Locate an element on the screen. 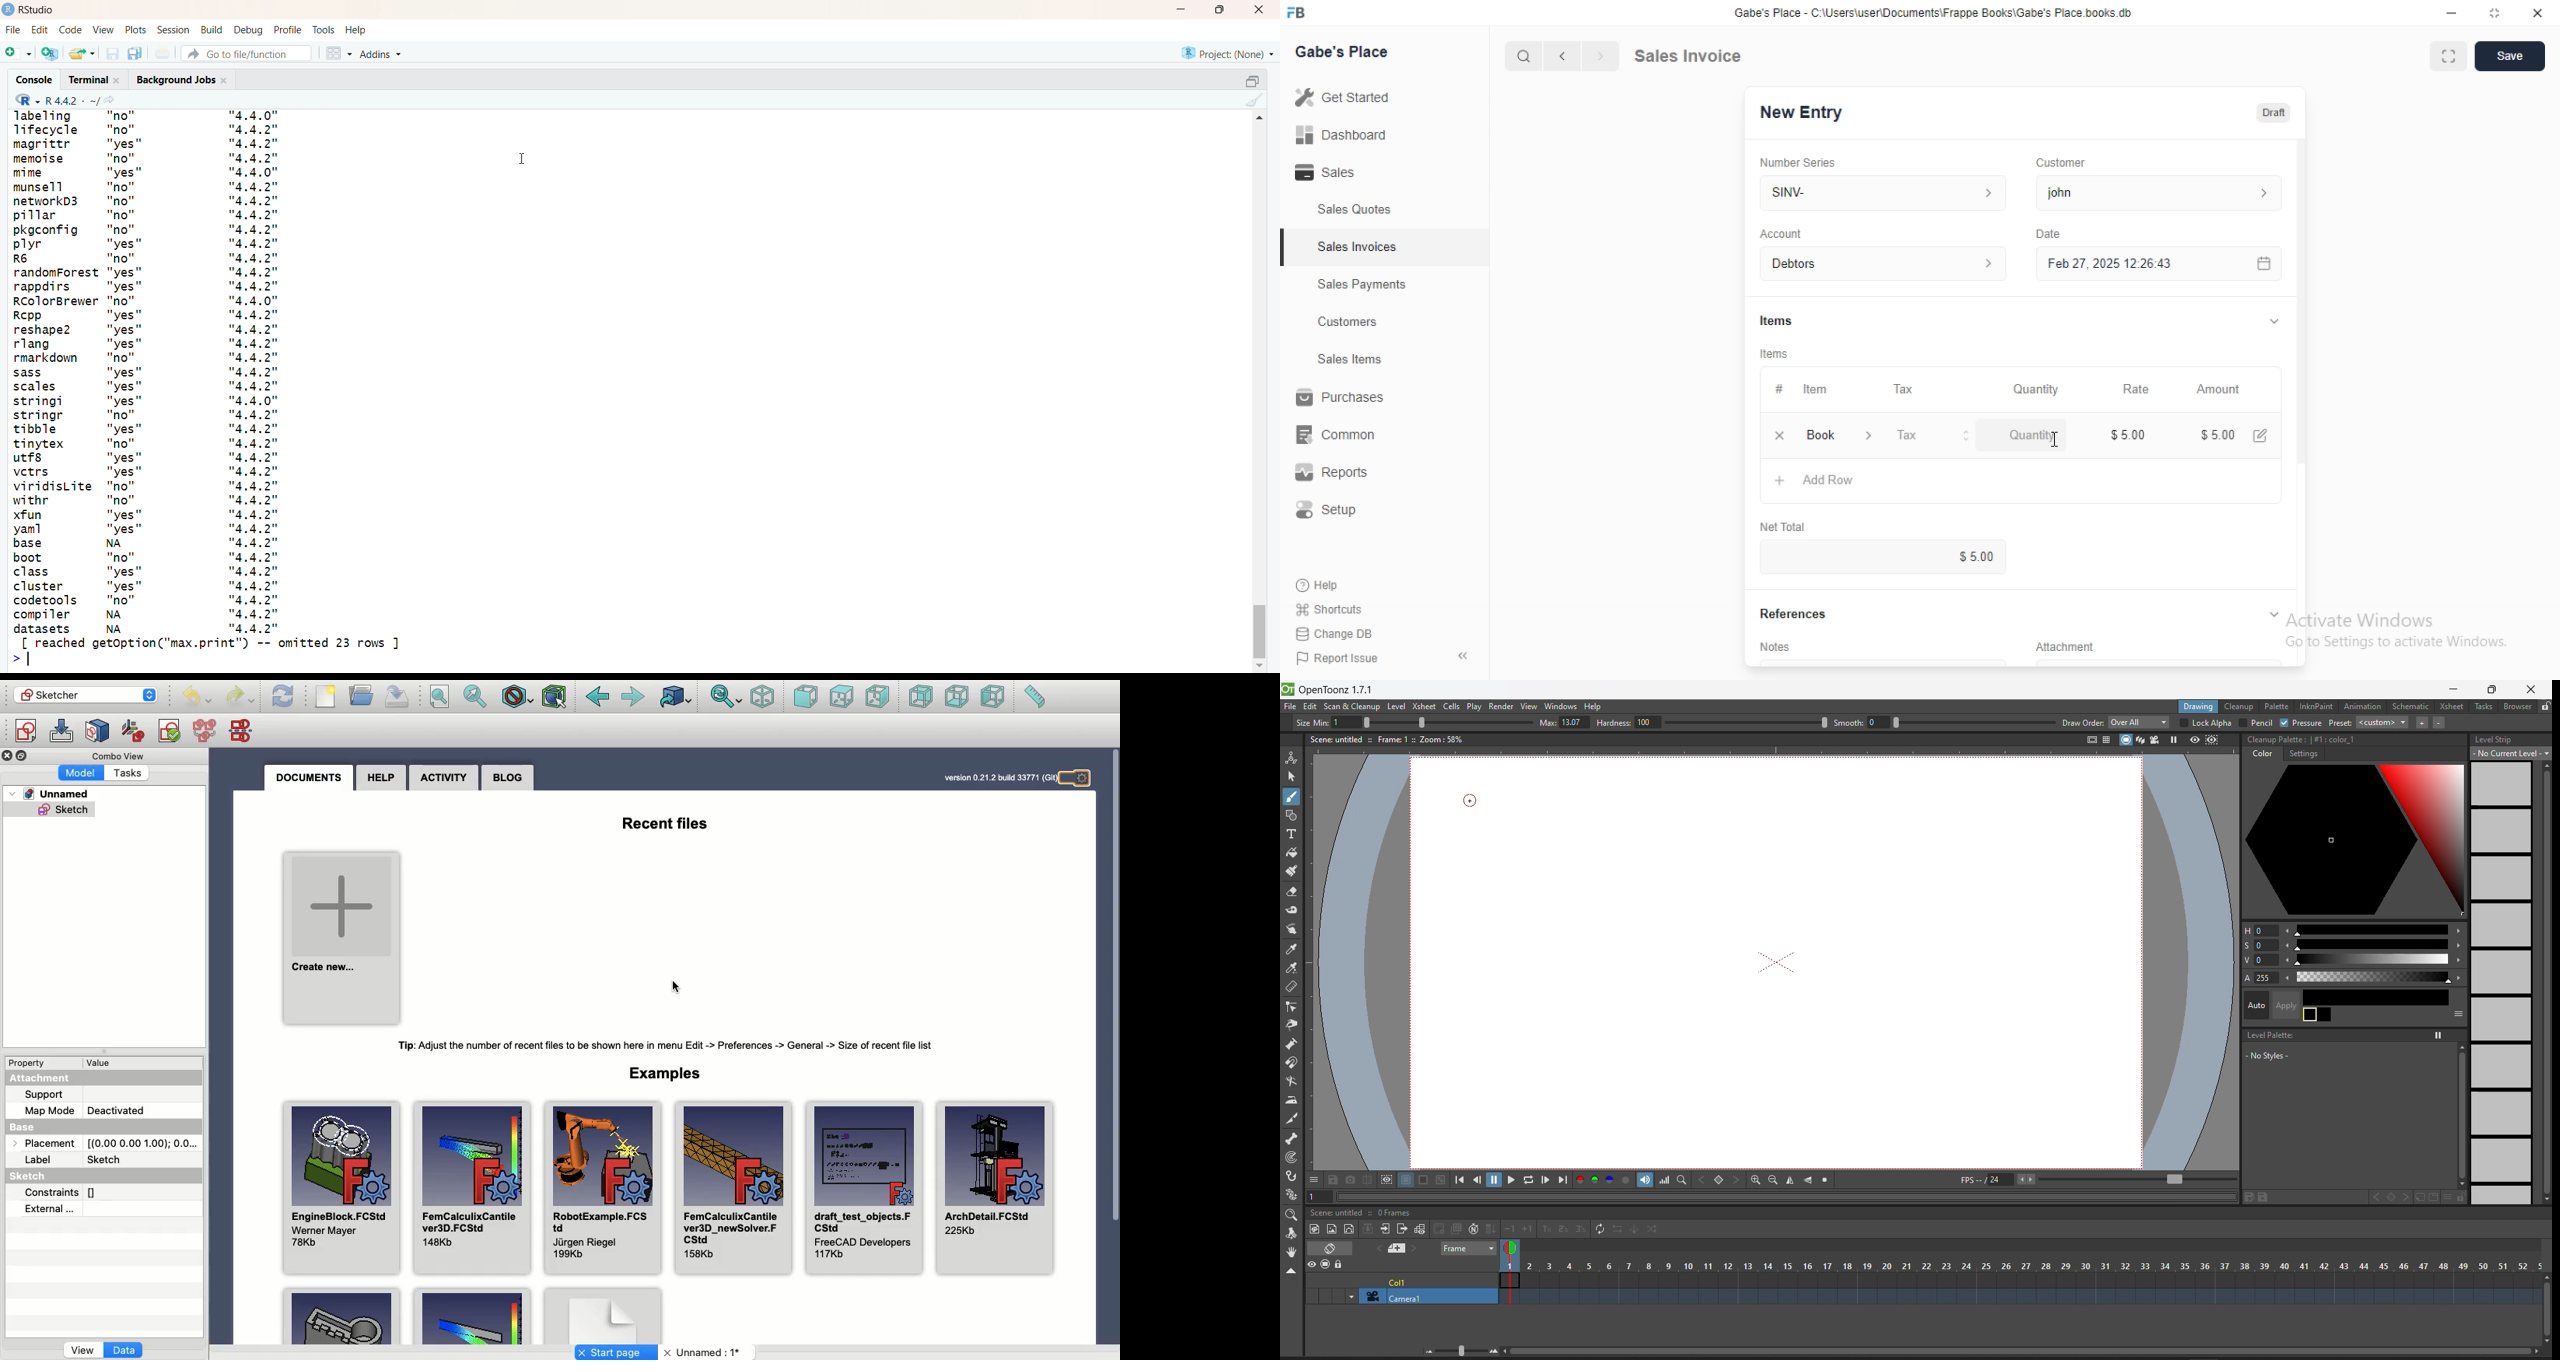  Isometric is located at coordinates (762, 698).